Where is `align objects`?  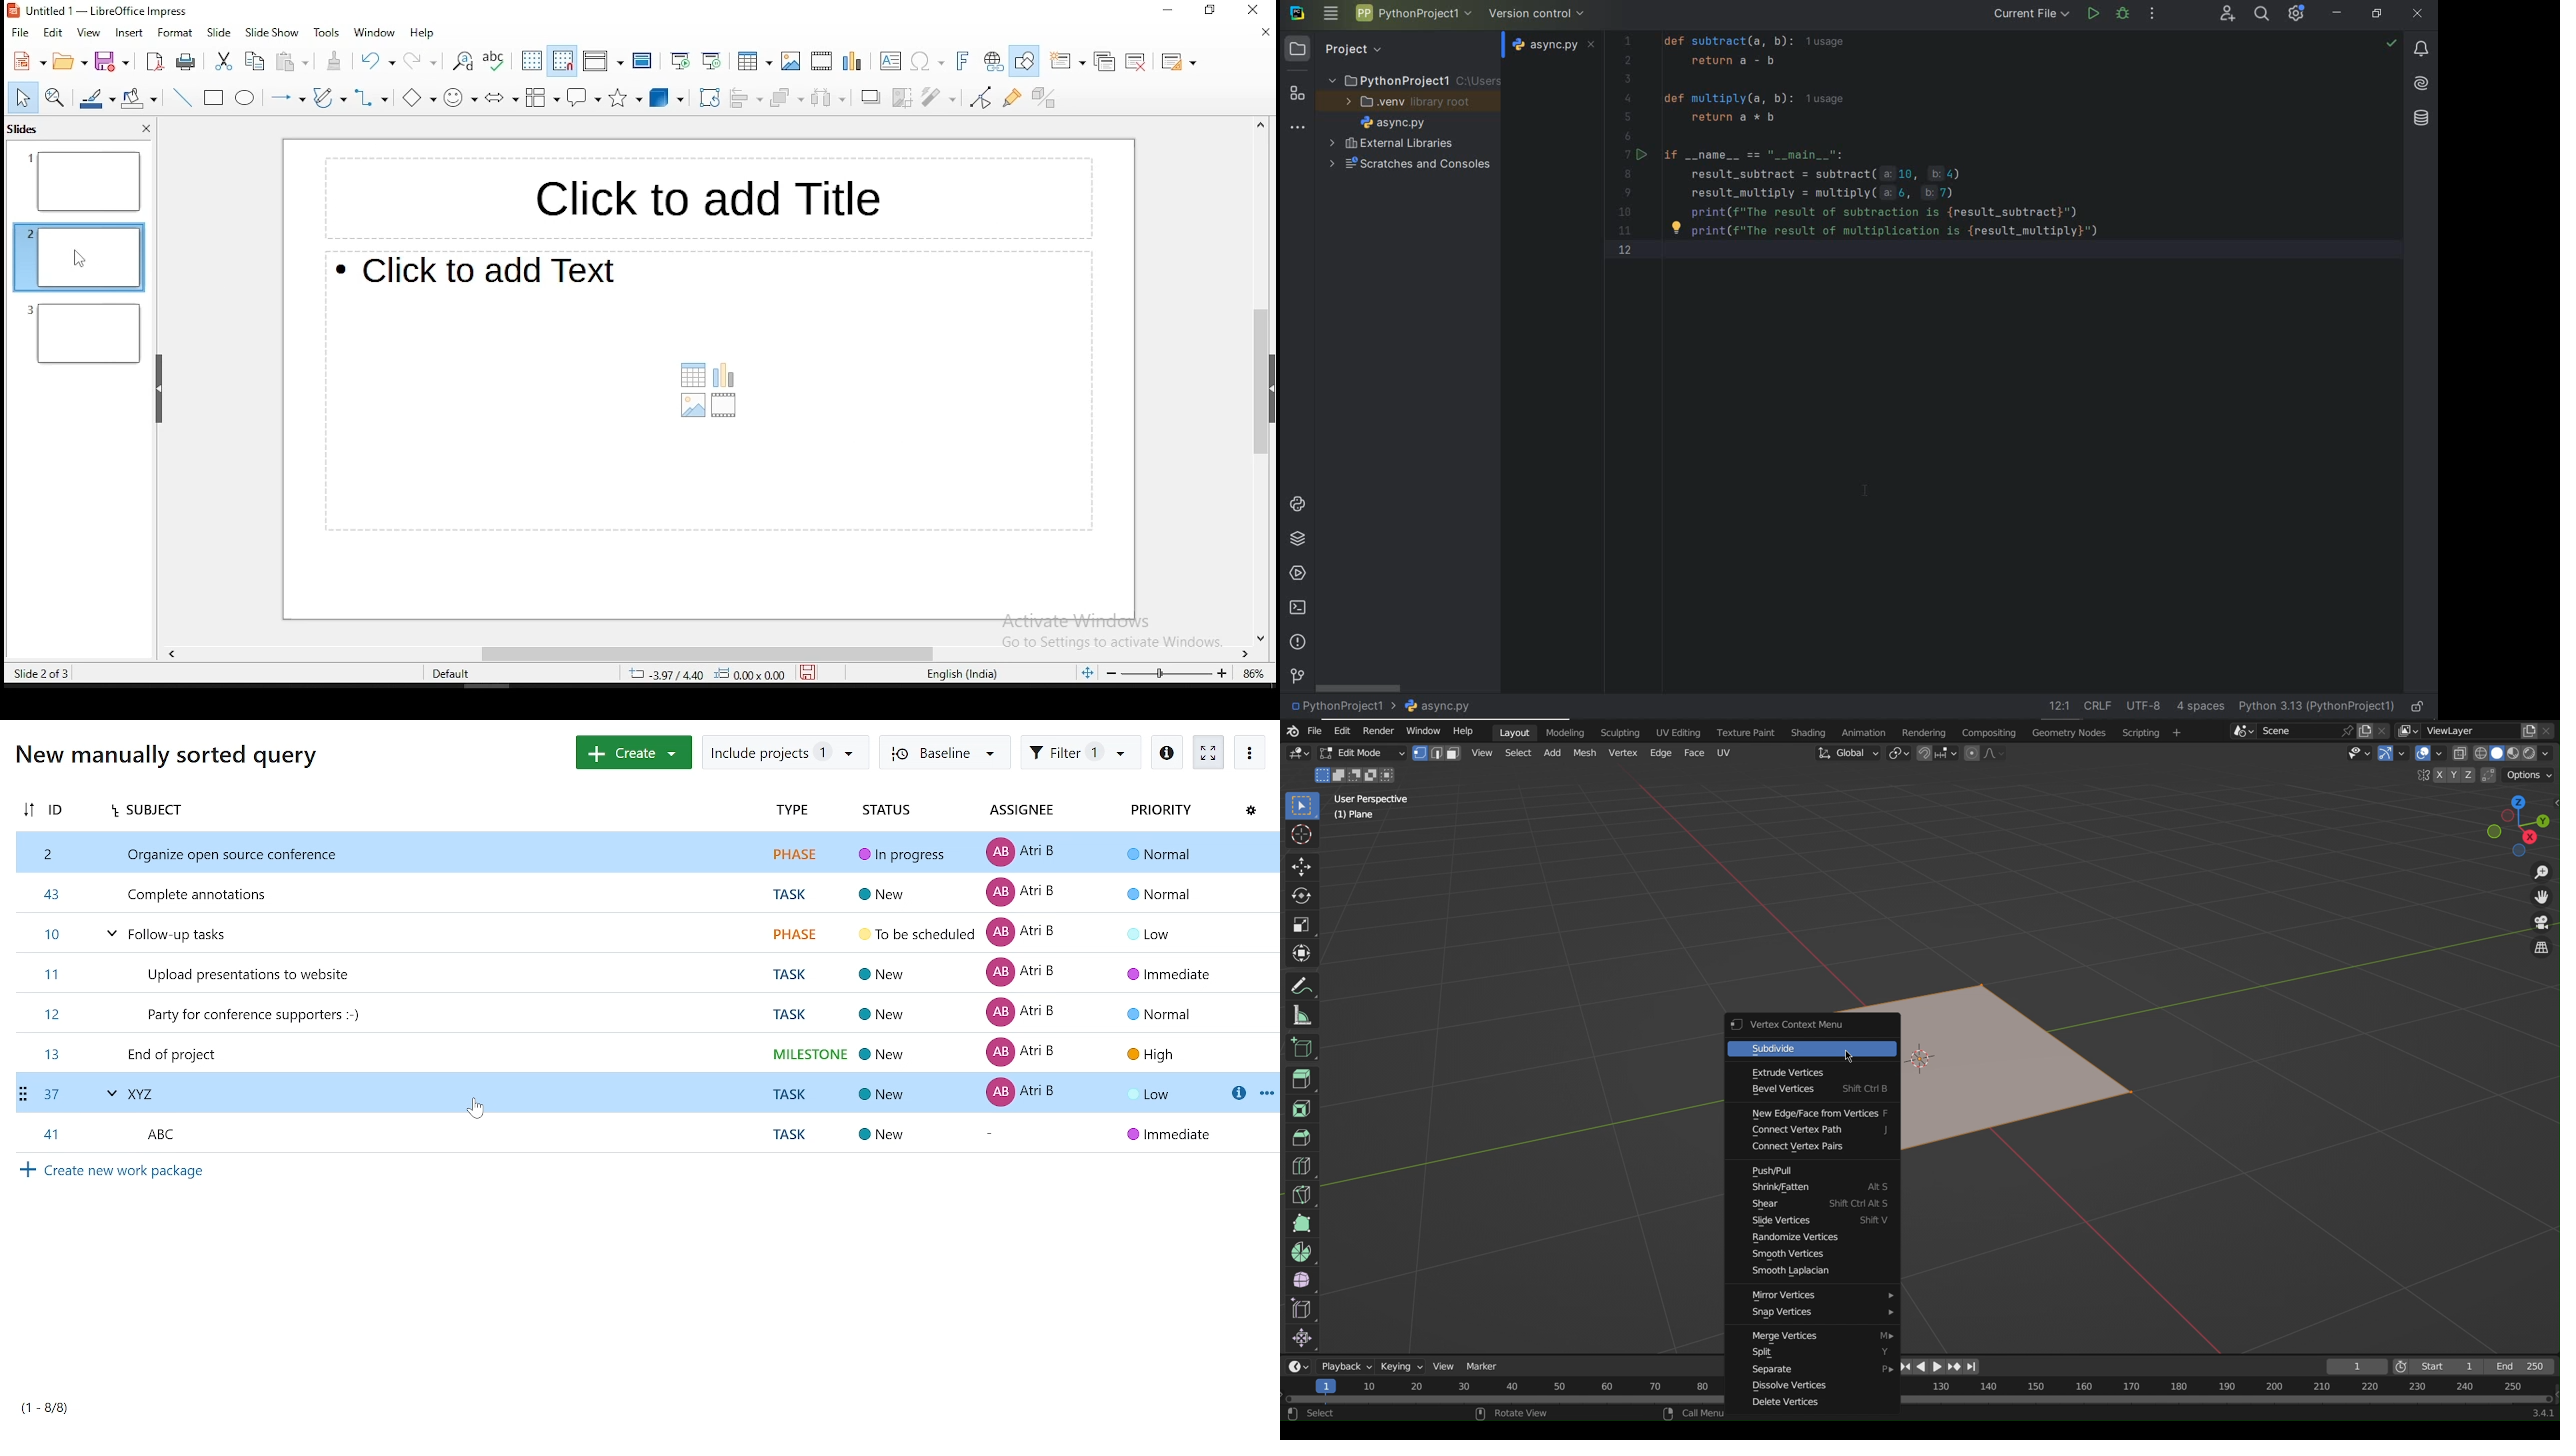 align objects is located at coordinates (748, 97).